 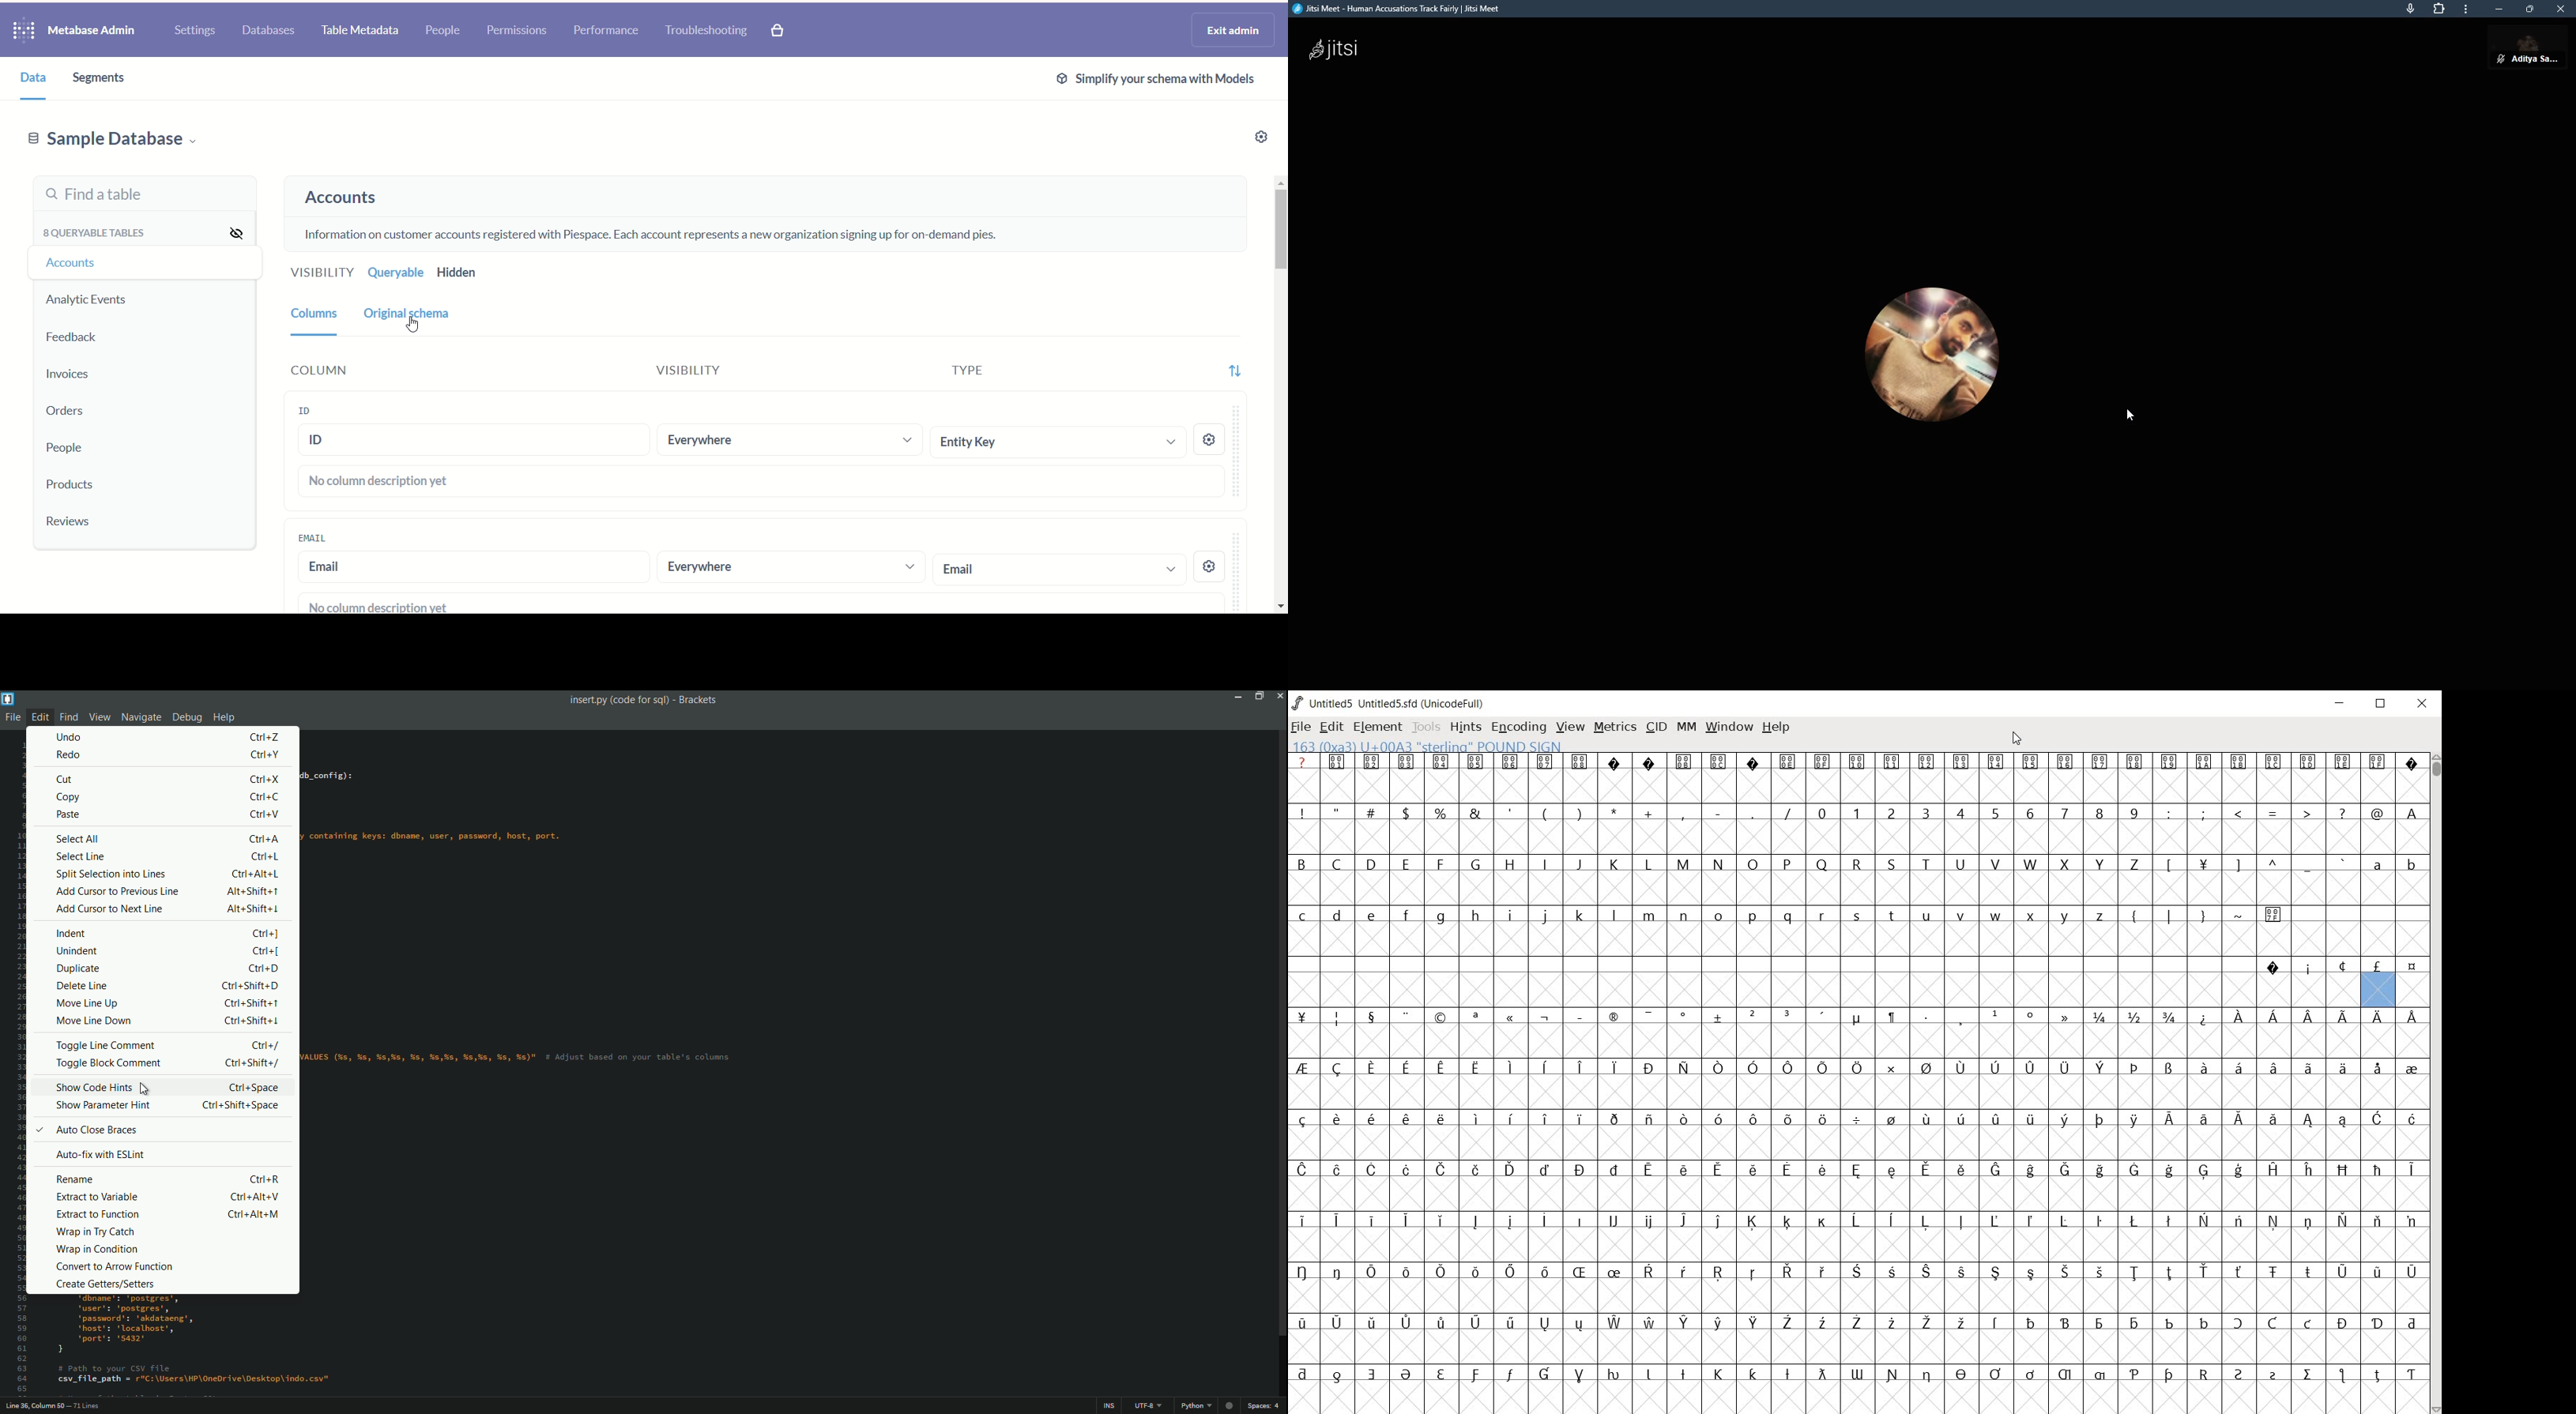 I want to click on Symbol, so click(x=2168, y=1322).